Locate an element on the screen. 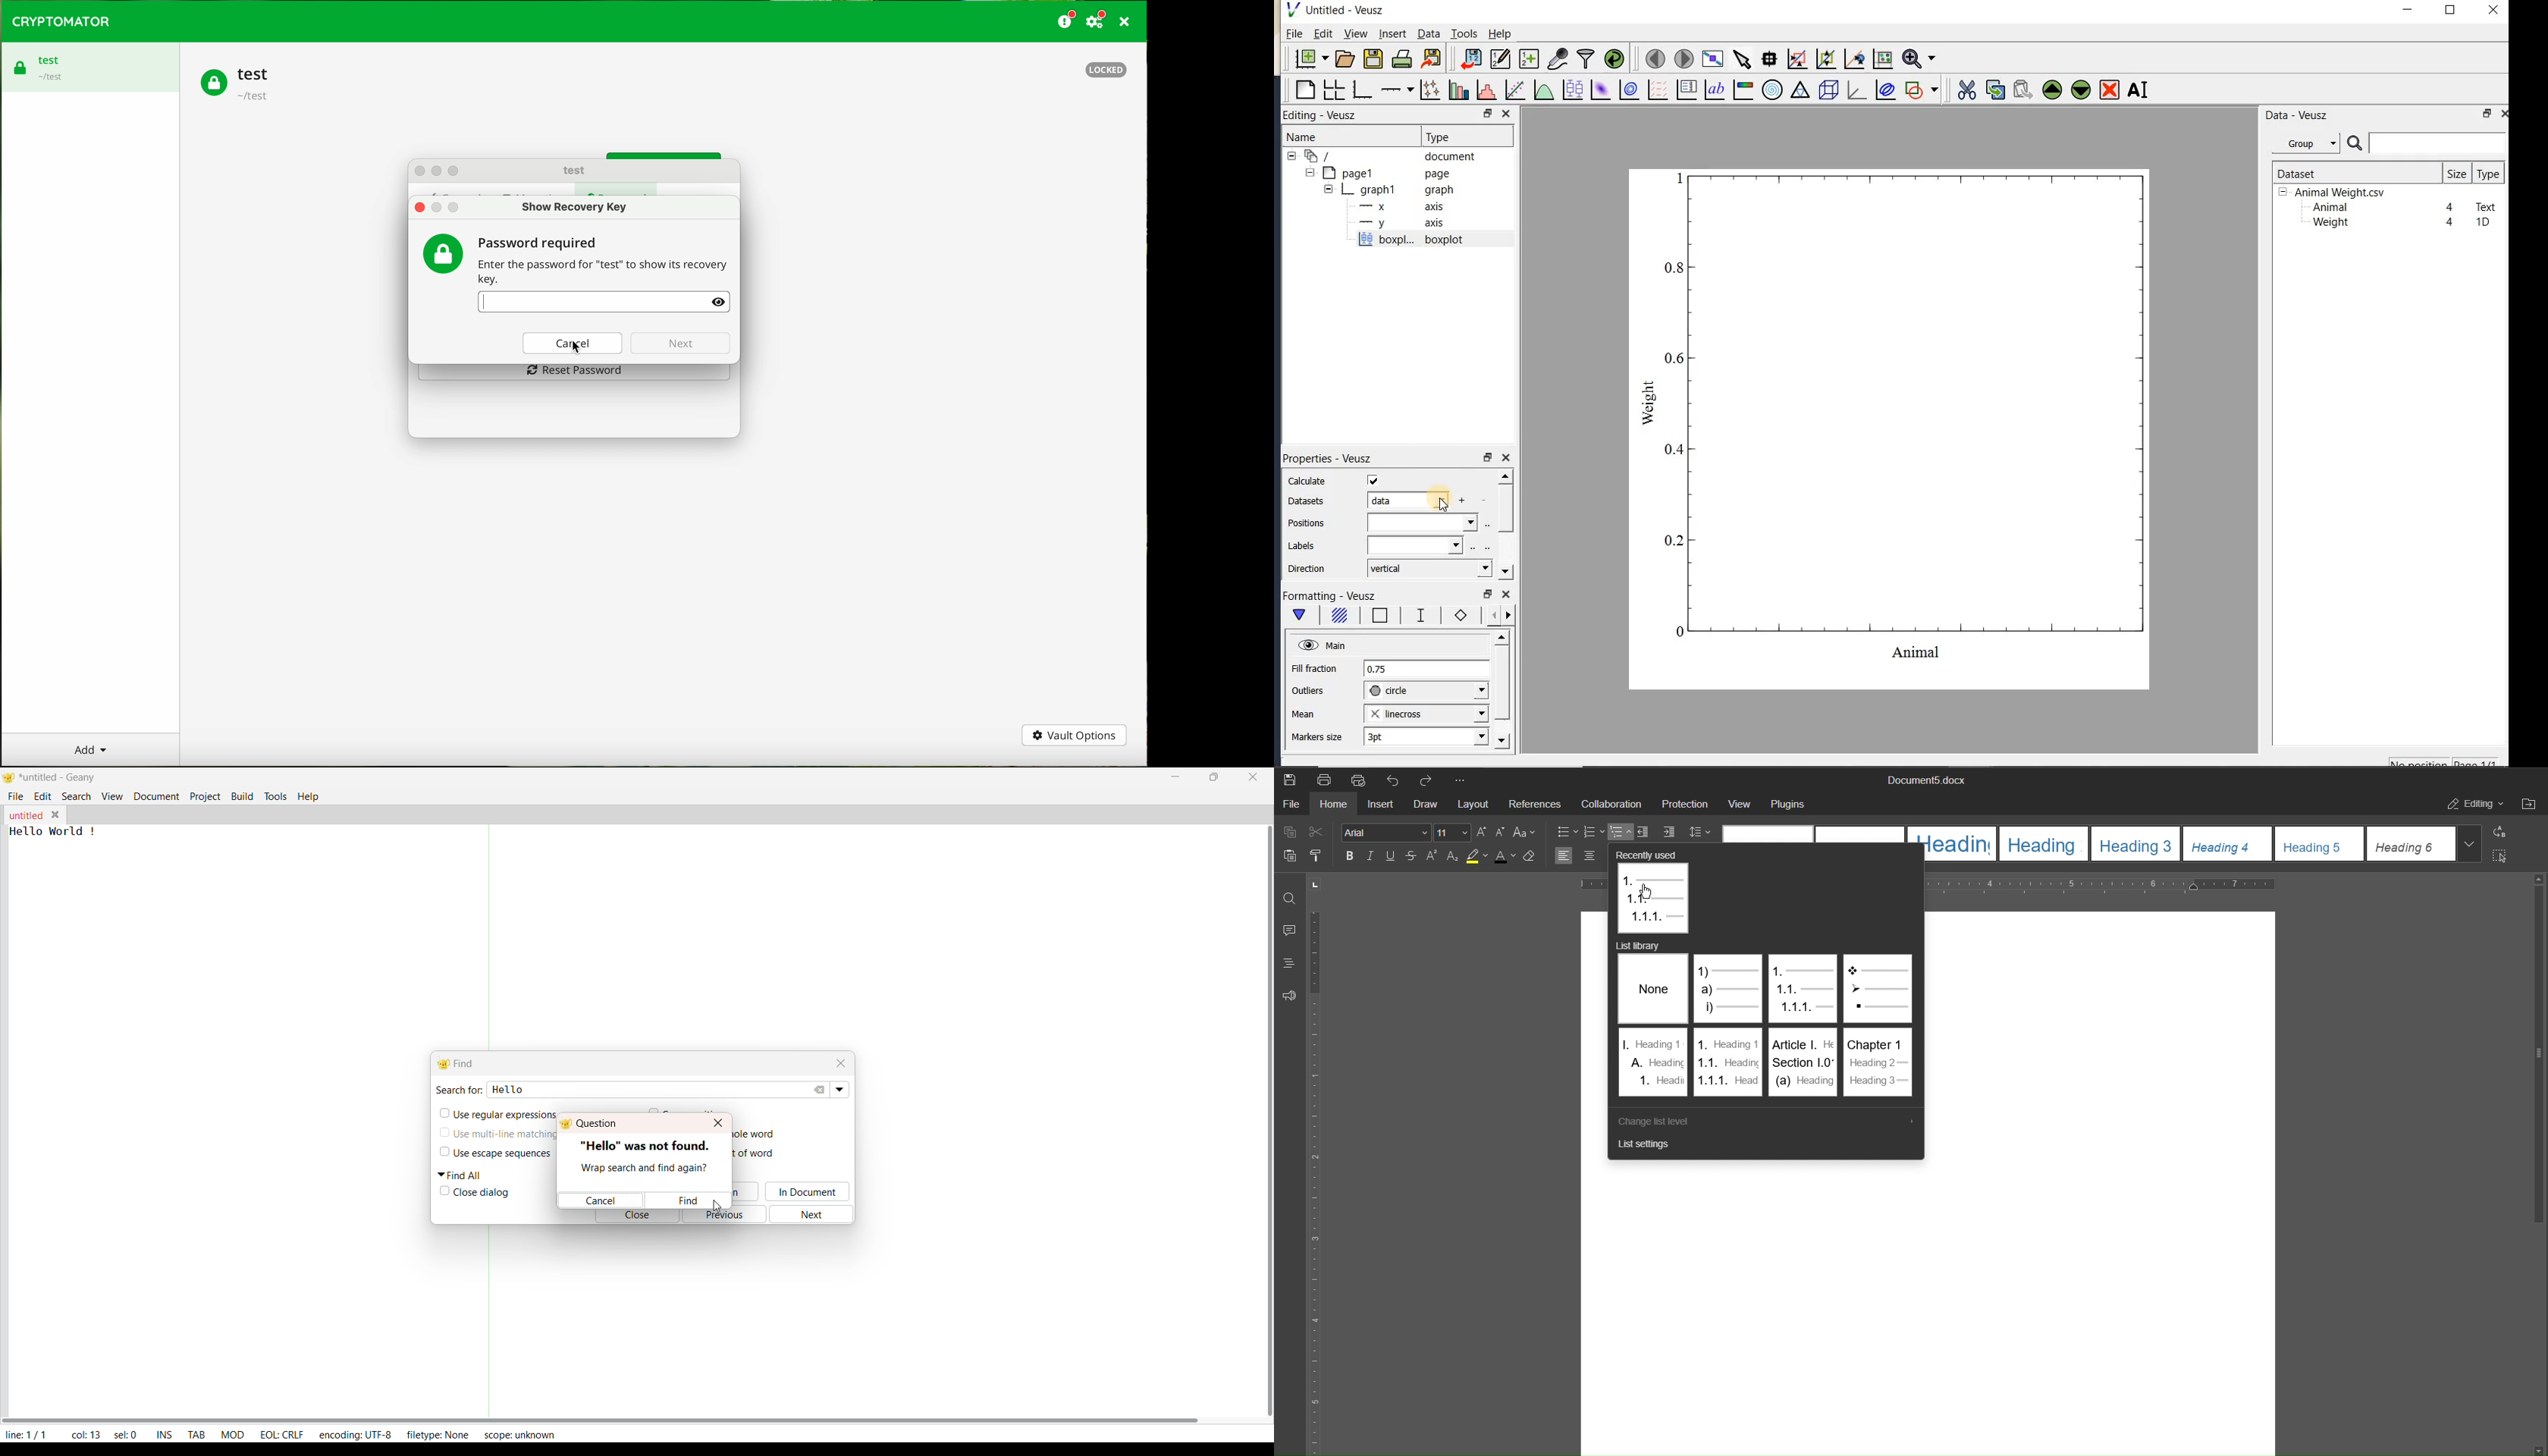  Plugins is located at coordinates (1793, 805).